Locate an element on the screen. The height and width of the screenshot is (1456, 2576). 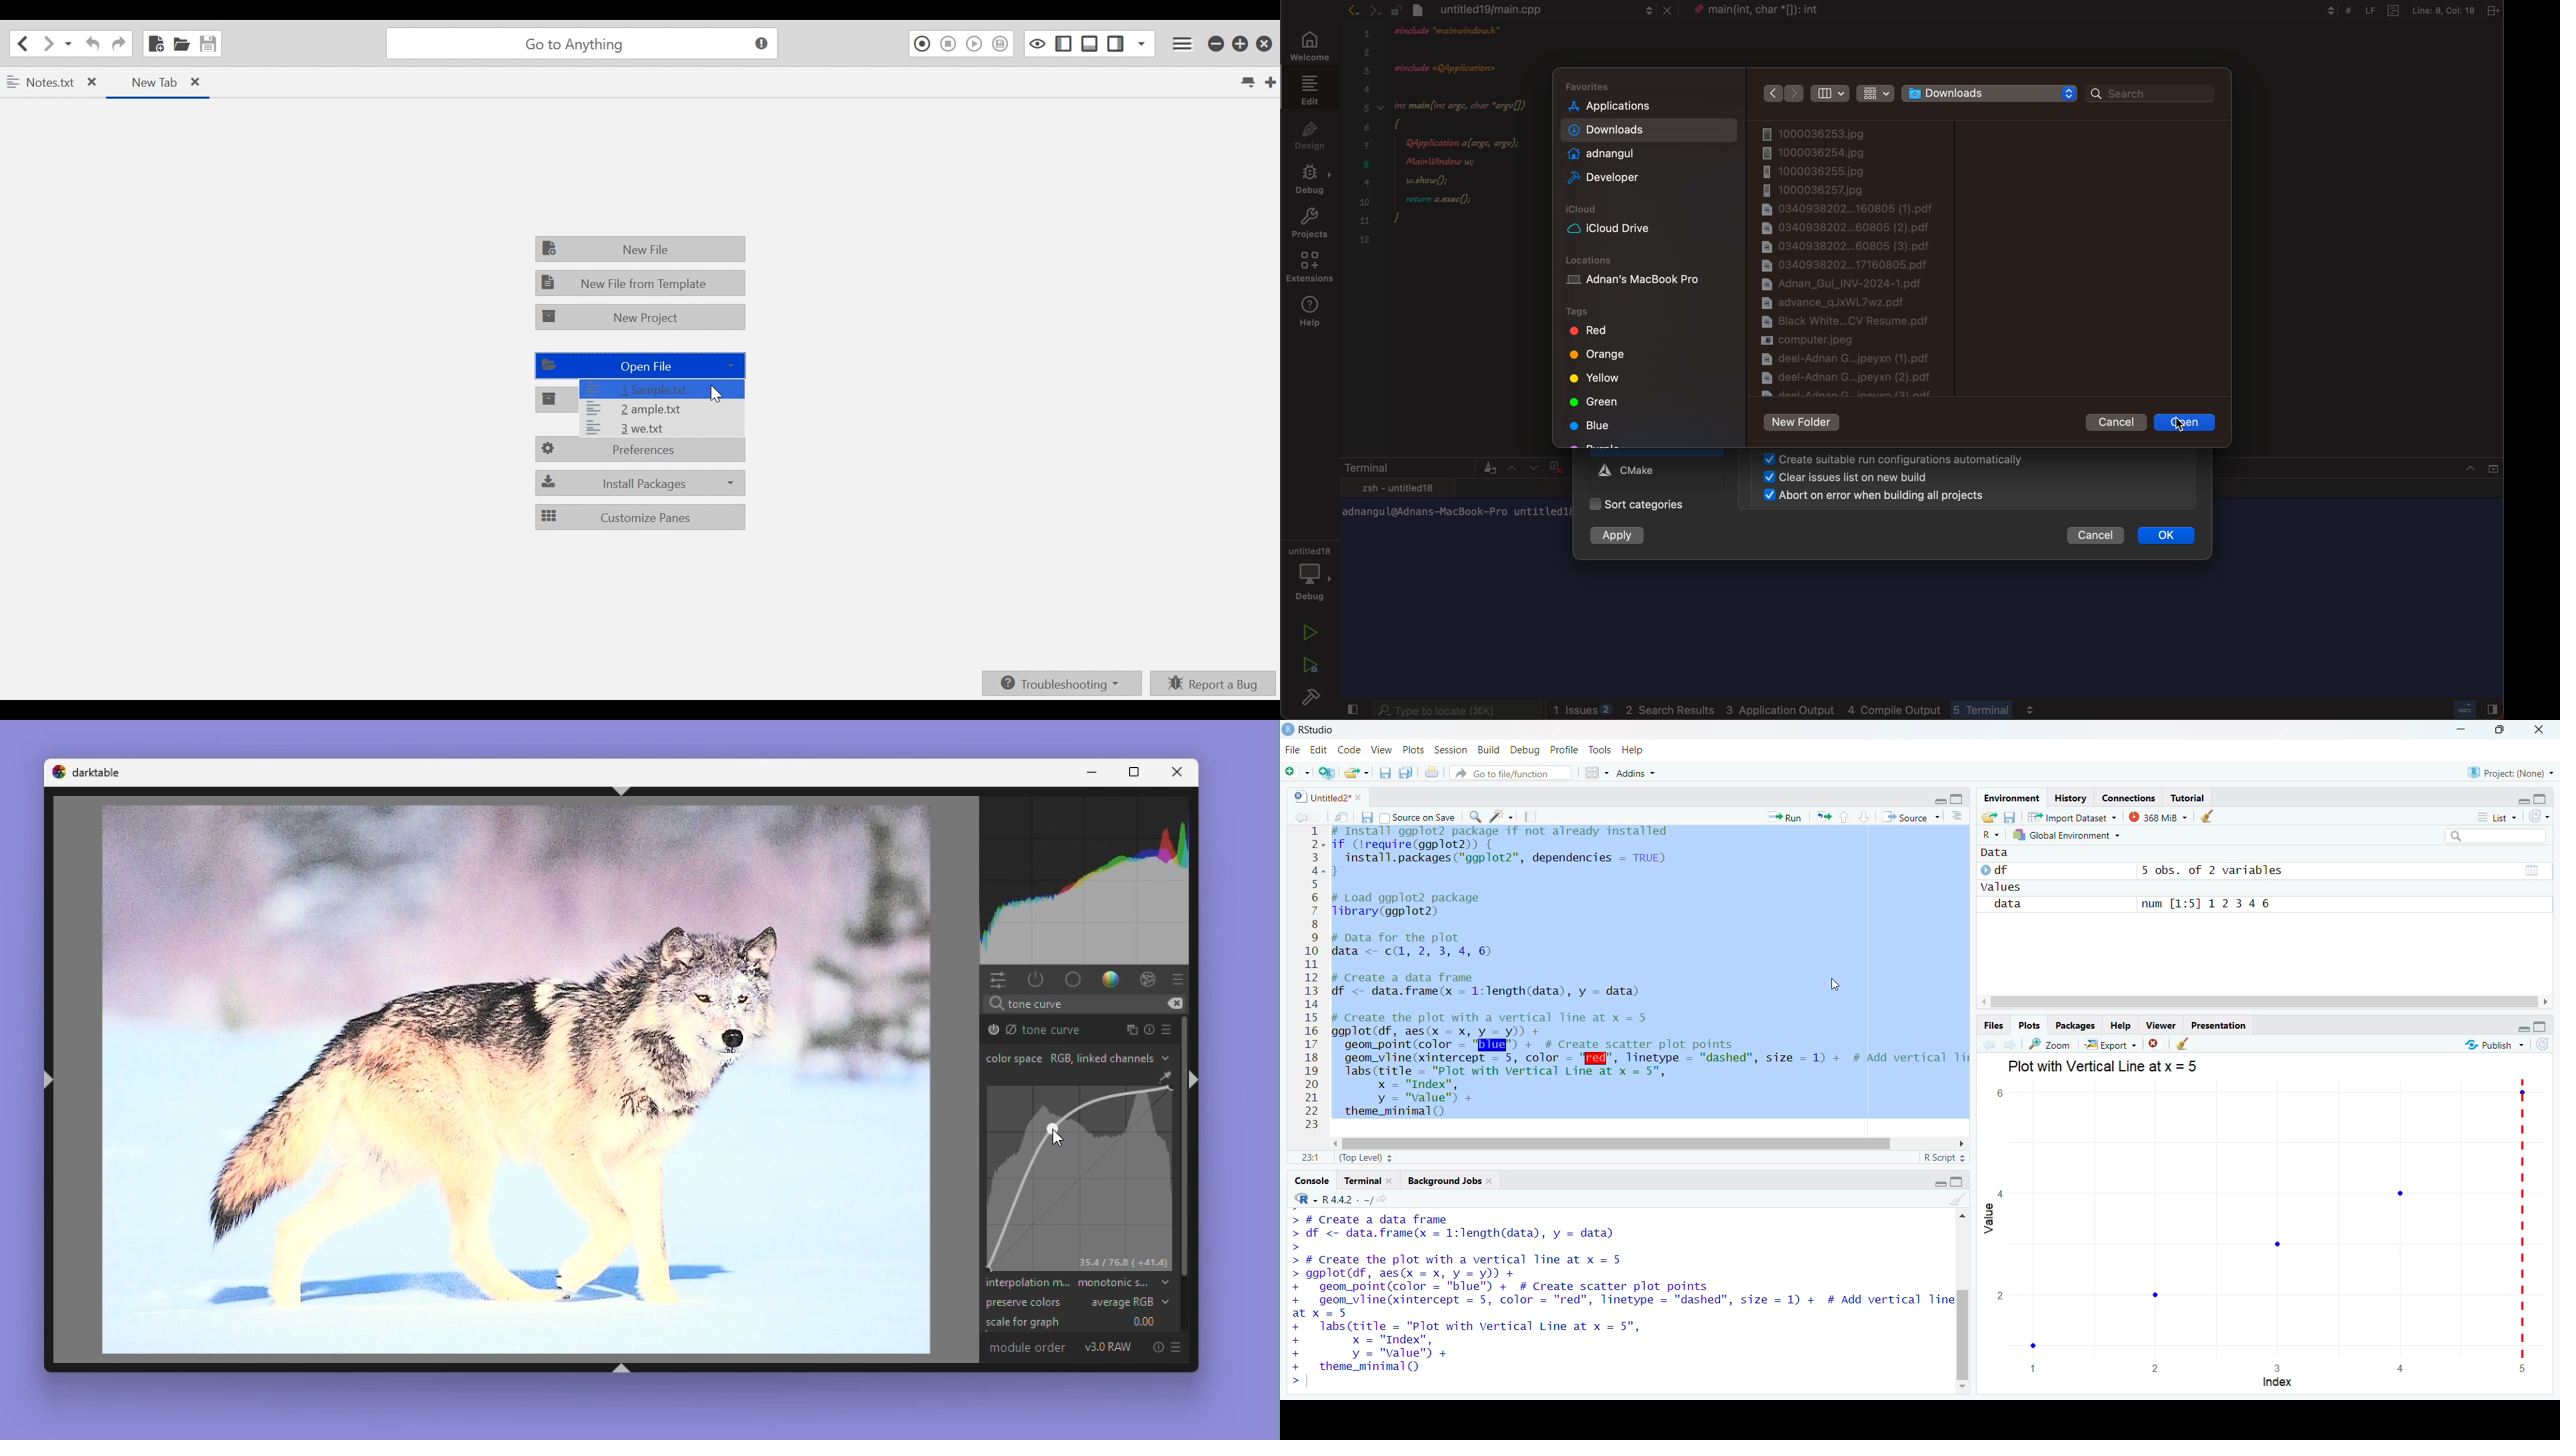
e Tools is located at coordinates (1599, 749).